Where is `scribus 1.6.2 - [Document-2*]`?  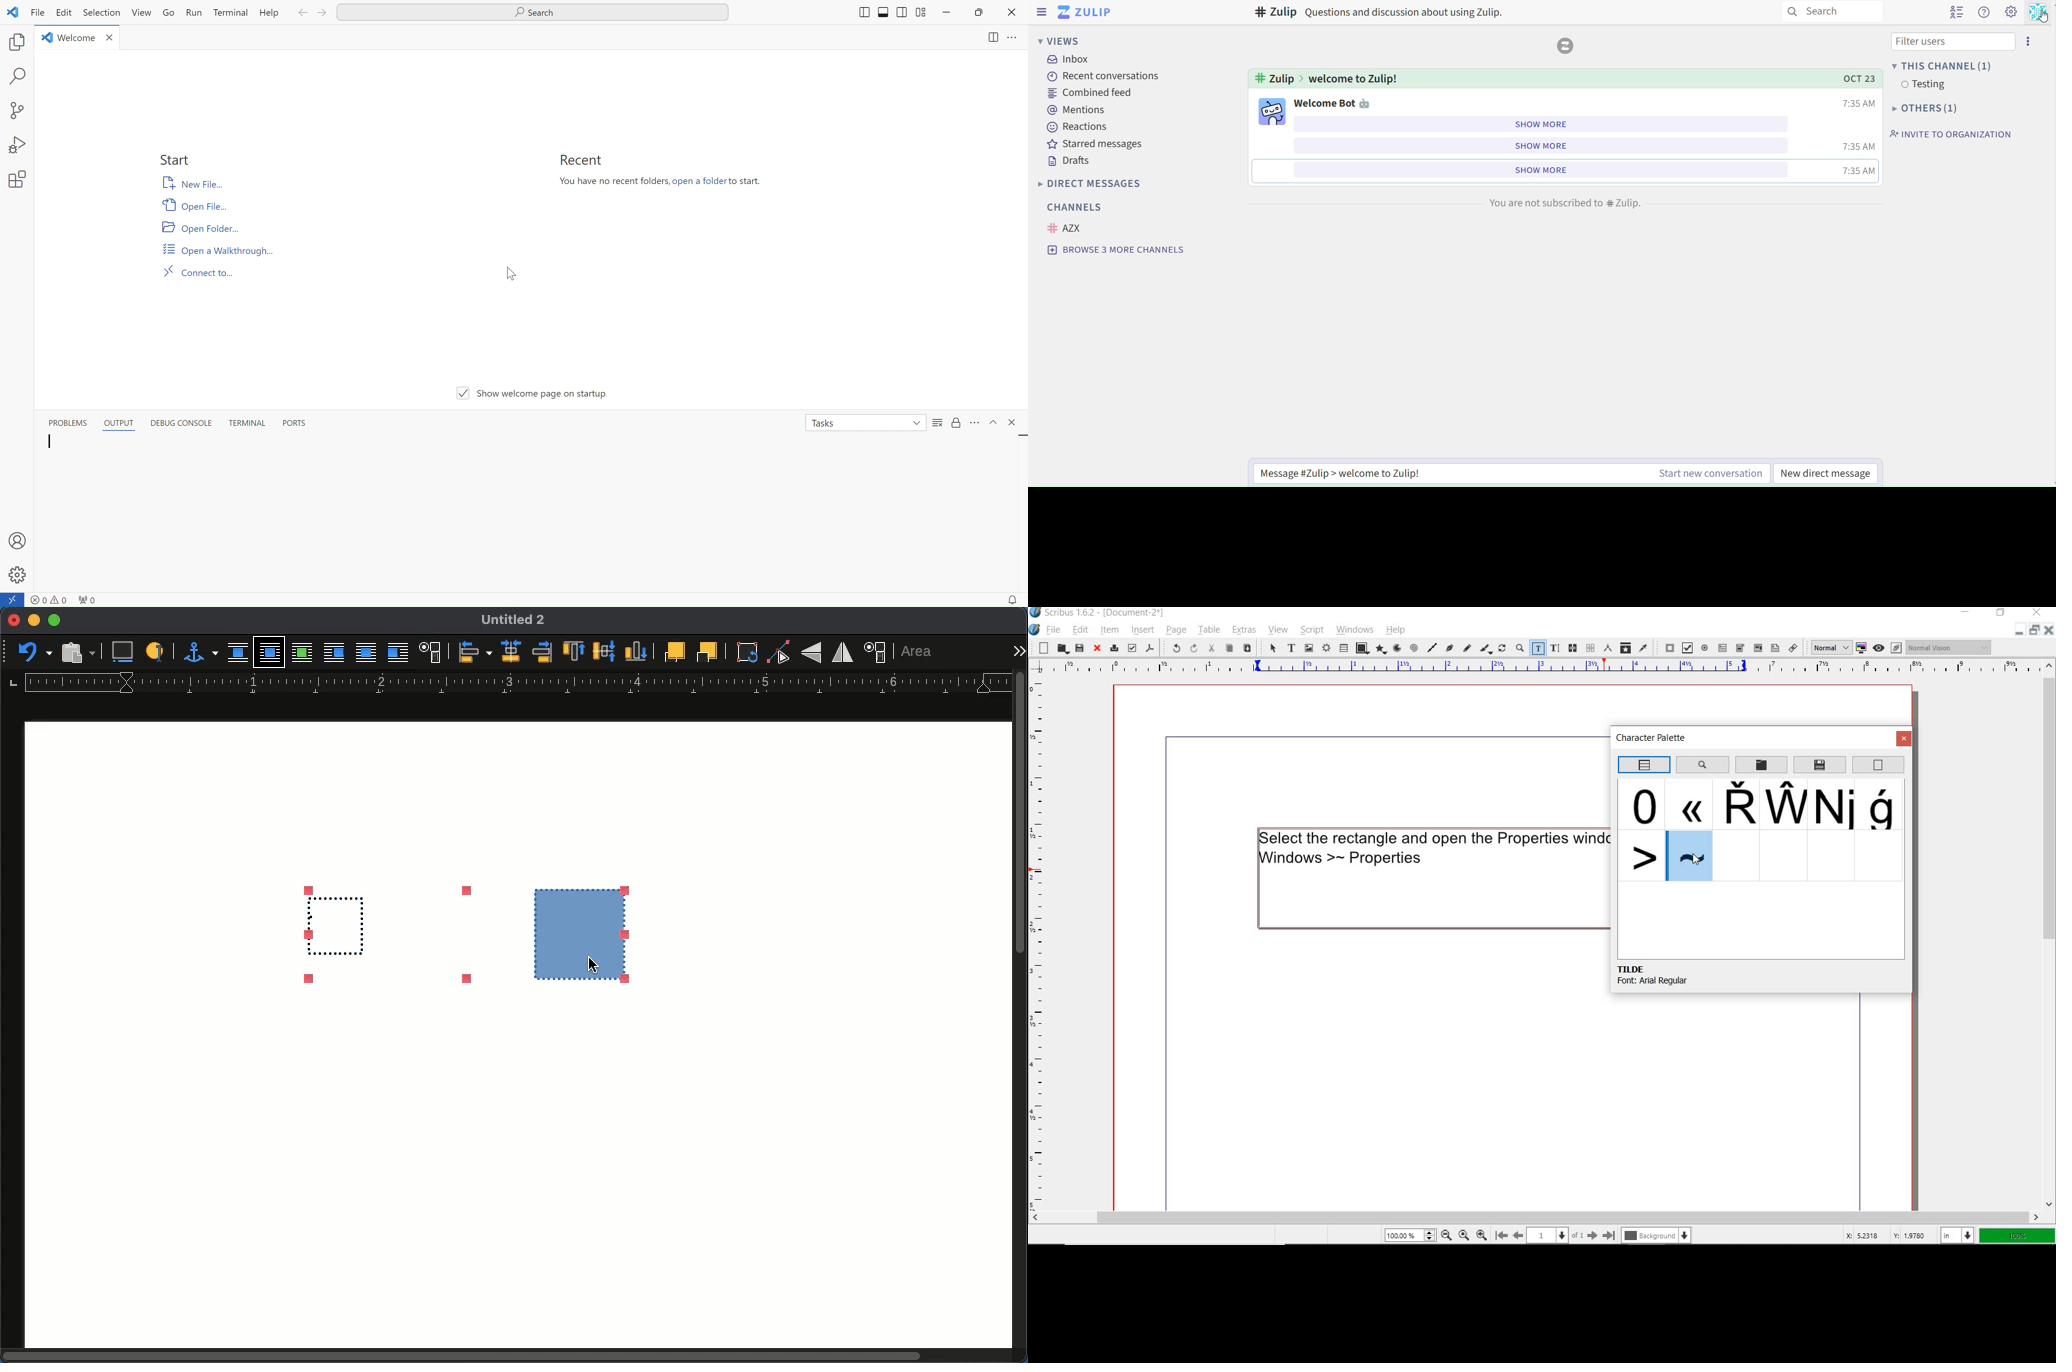 scribus 1.6.2 - [Document-2*] is located at coordinates (1109, 613).